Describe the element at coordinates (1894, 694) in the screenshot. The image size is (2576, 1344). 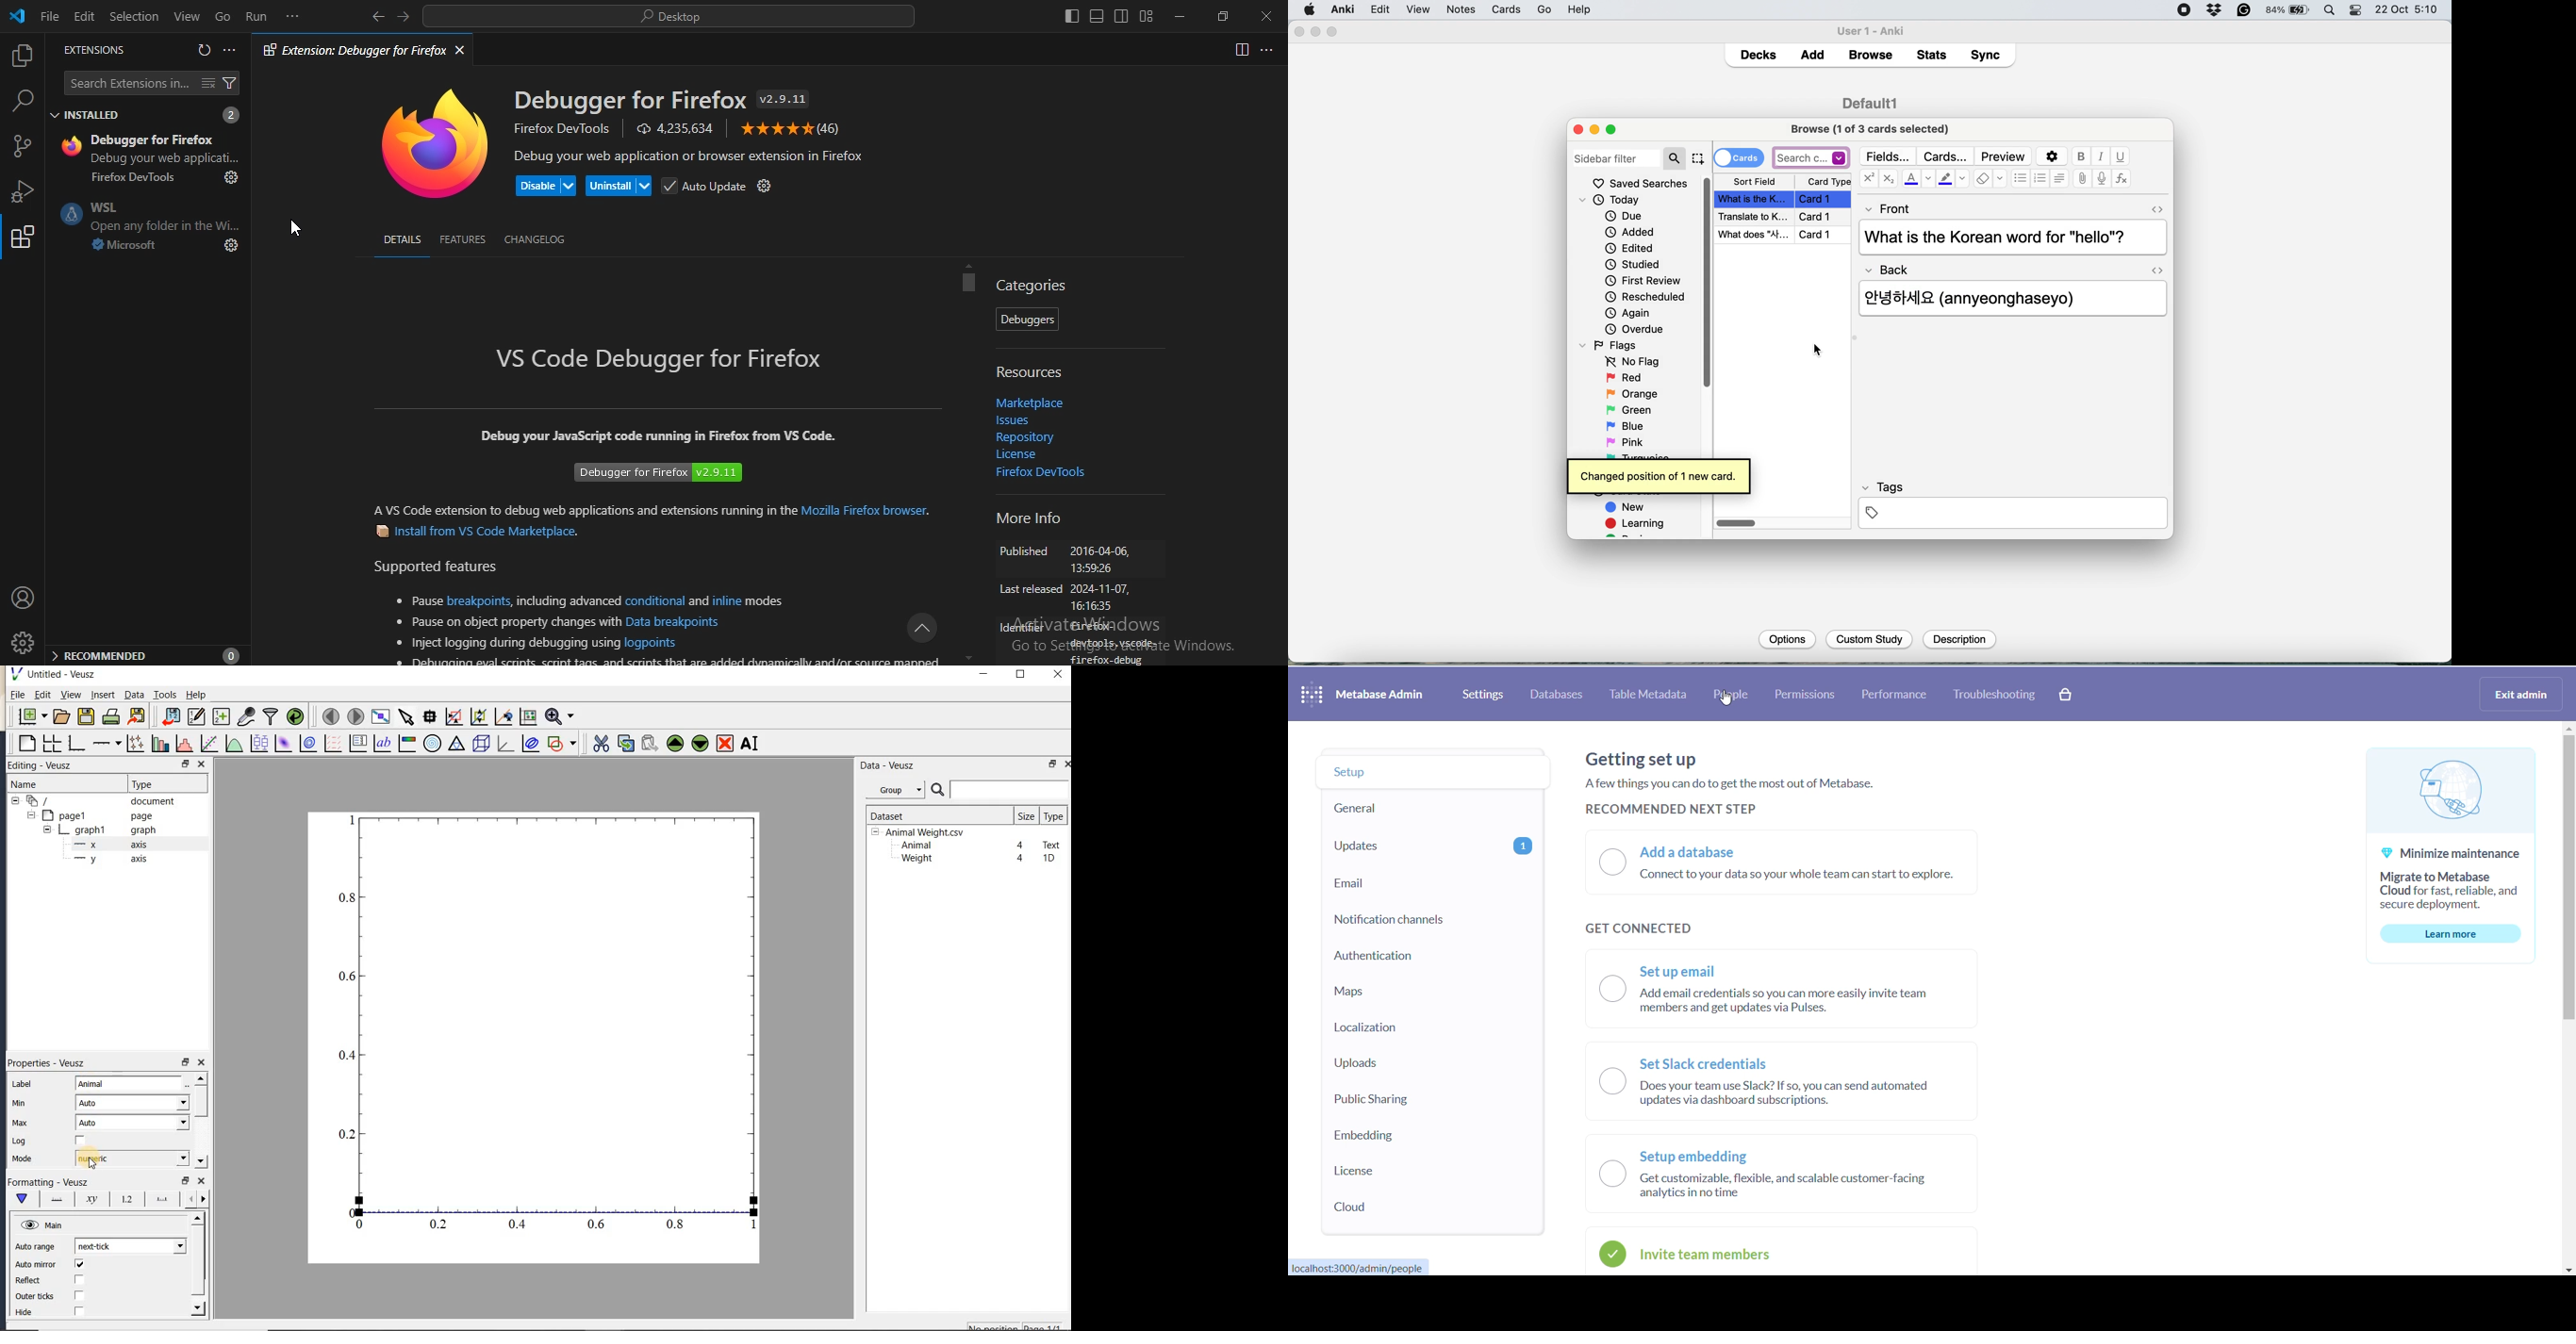
I see `performance` at that location.